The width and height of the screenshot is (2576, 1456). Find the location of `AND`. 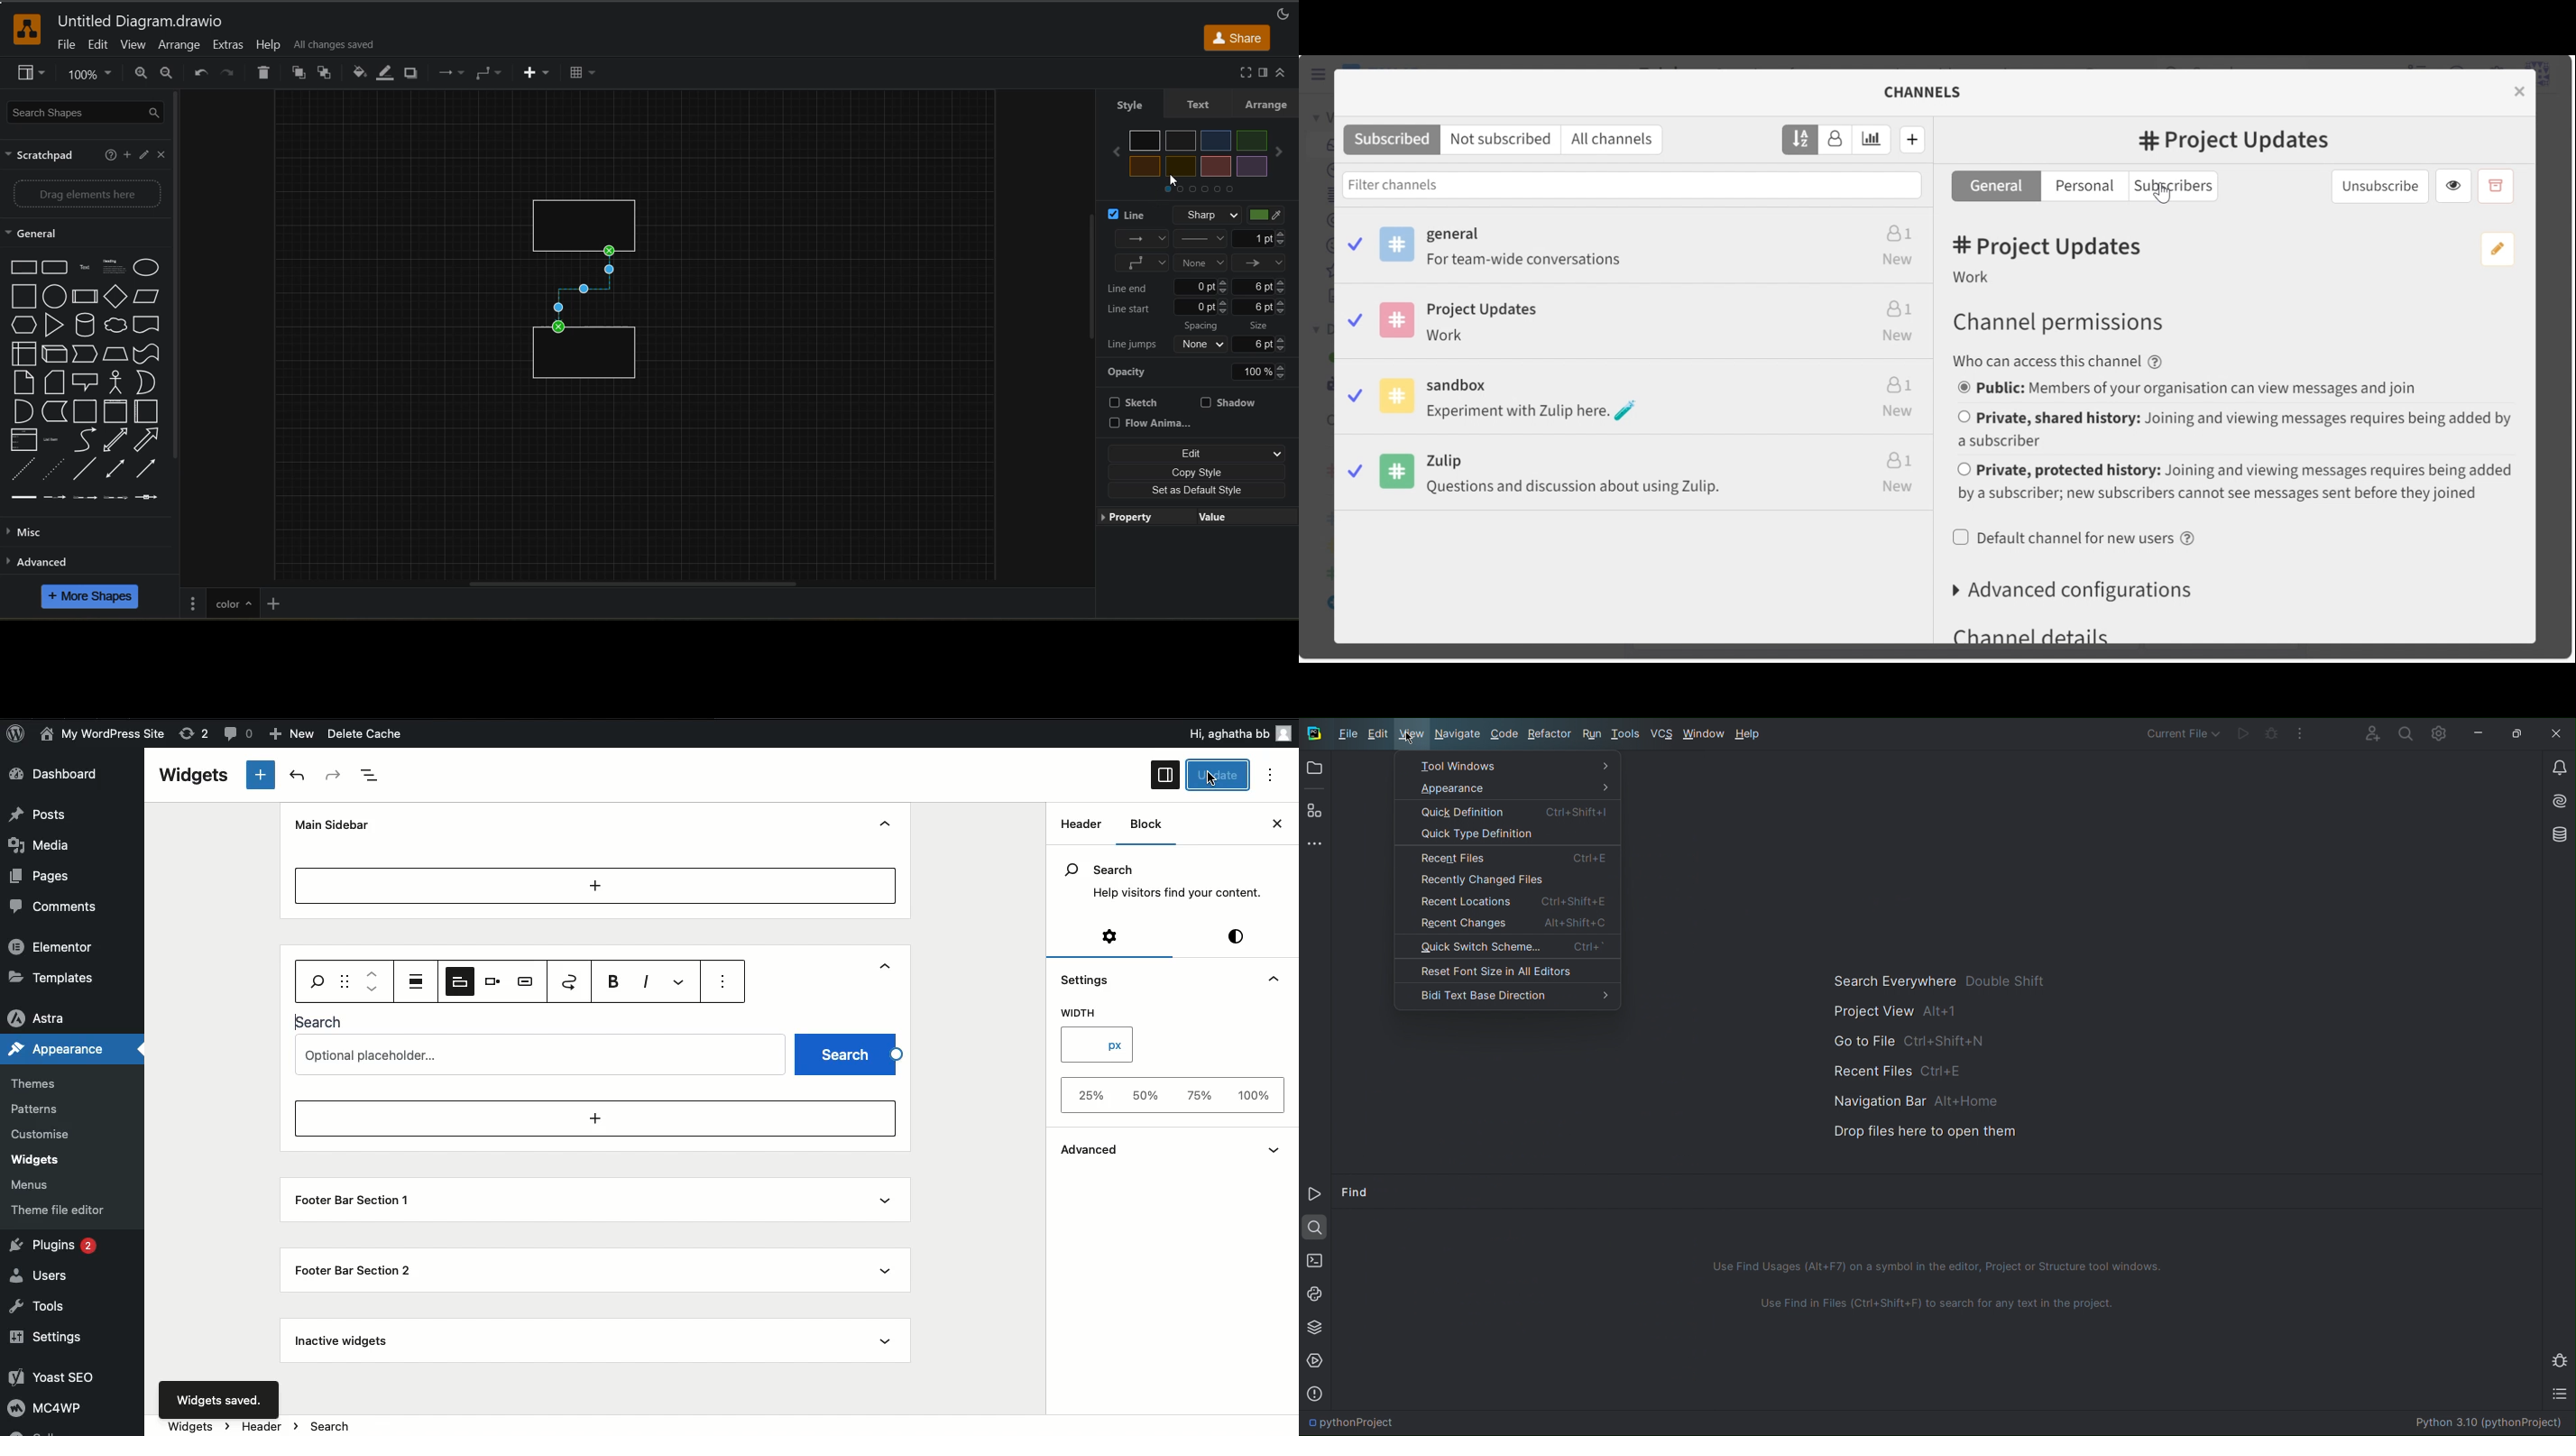

AND is located at coordinates (22, 411).